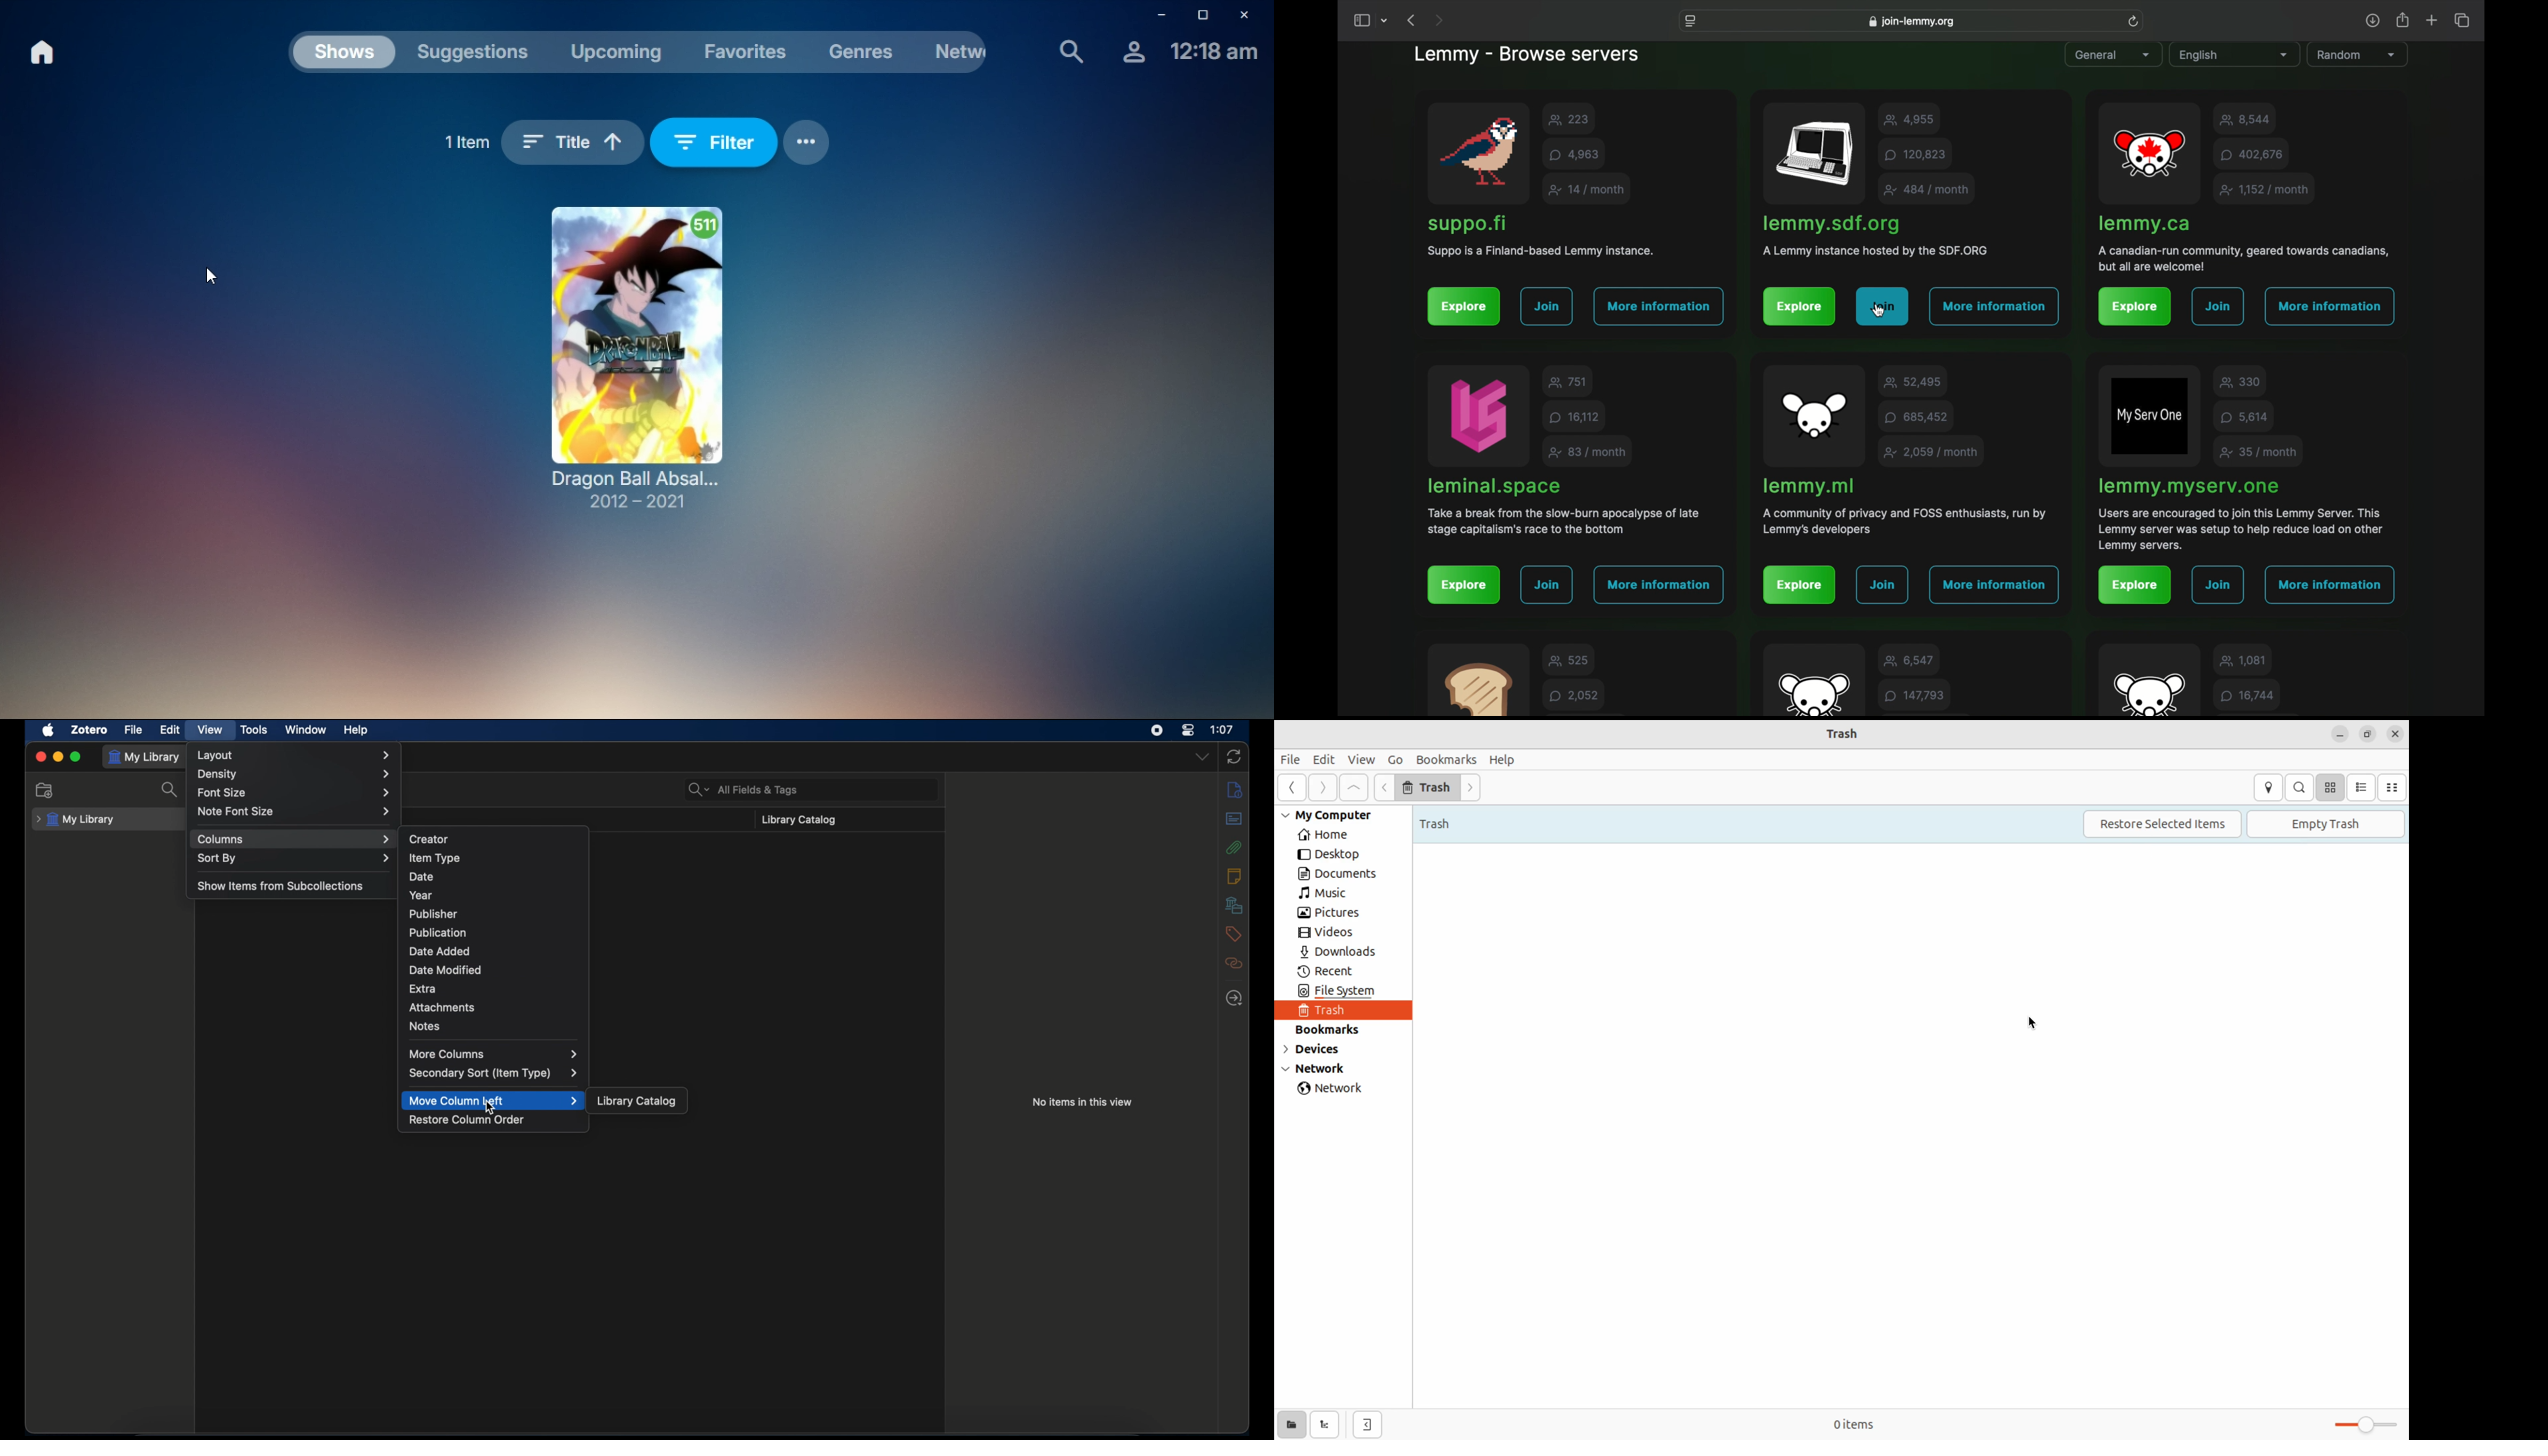 Image resolution: width=2548 pixels, height=1456 pixels. Describe the element at coordinates (2113, 56) in the screenshot. I see `general` at that location.